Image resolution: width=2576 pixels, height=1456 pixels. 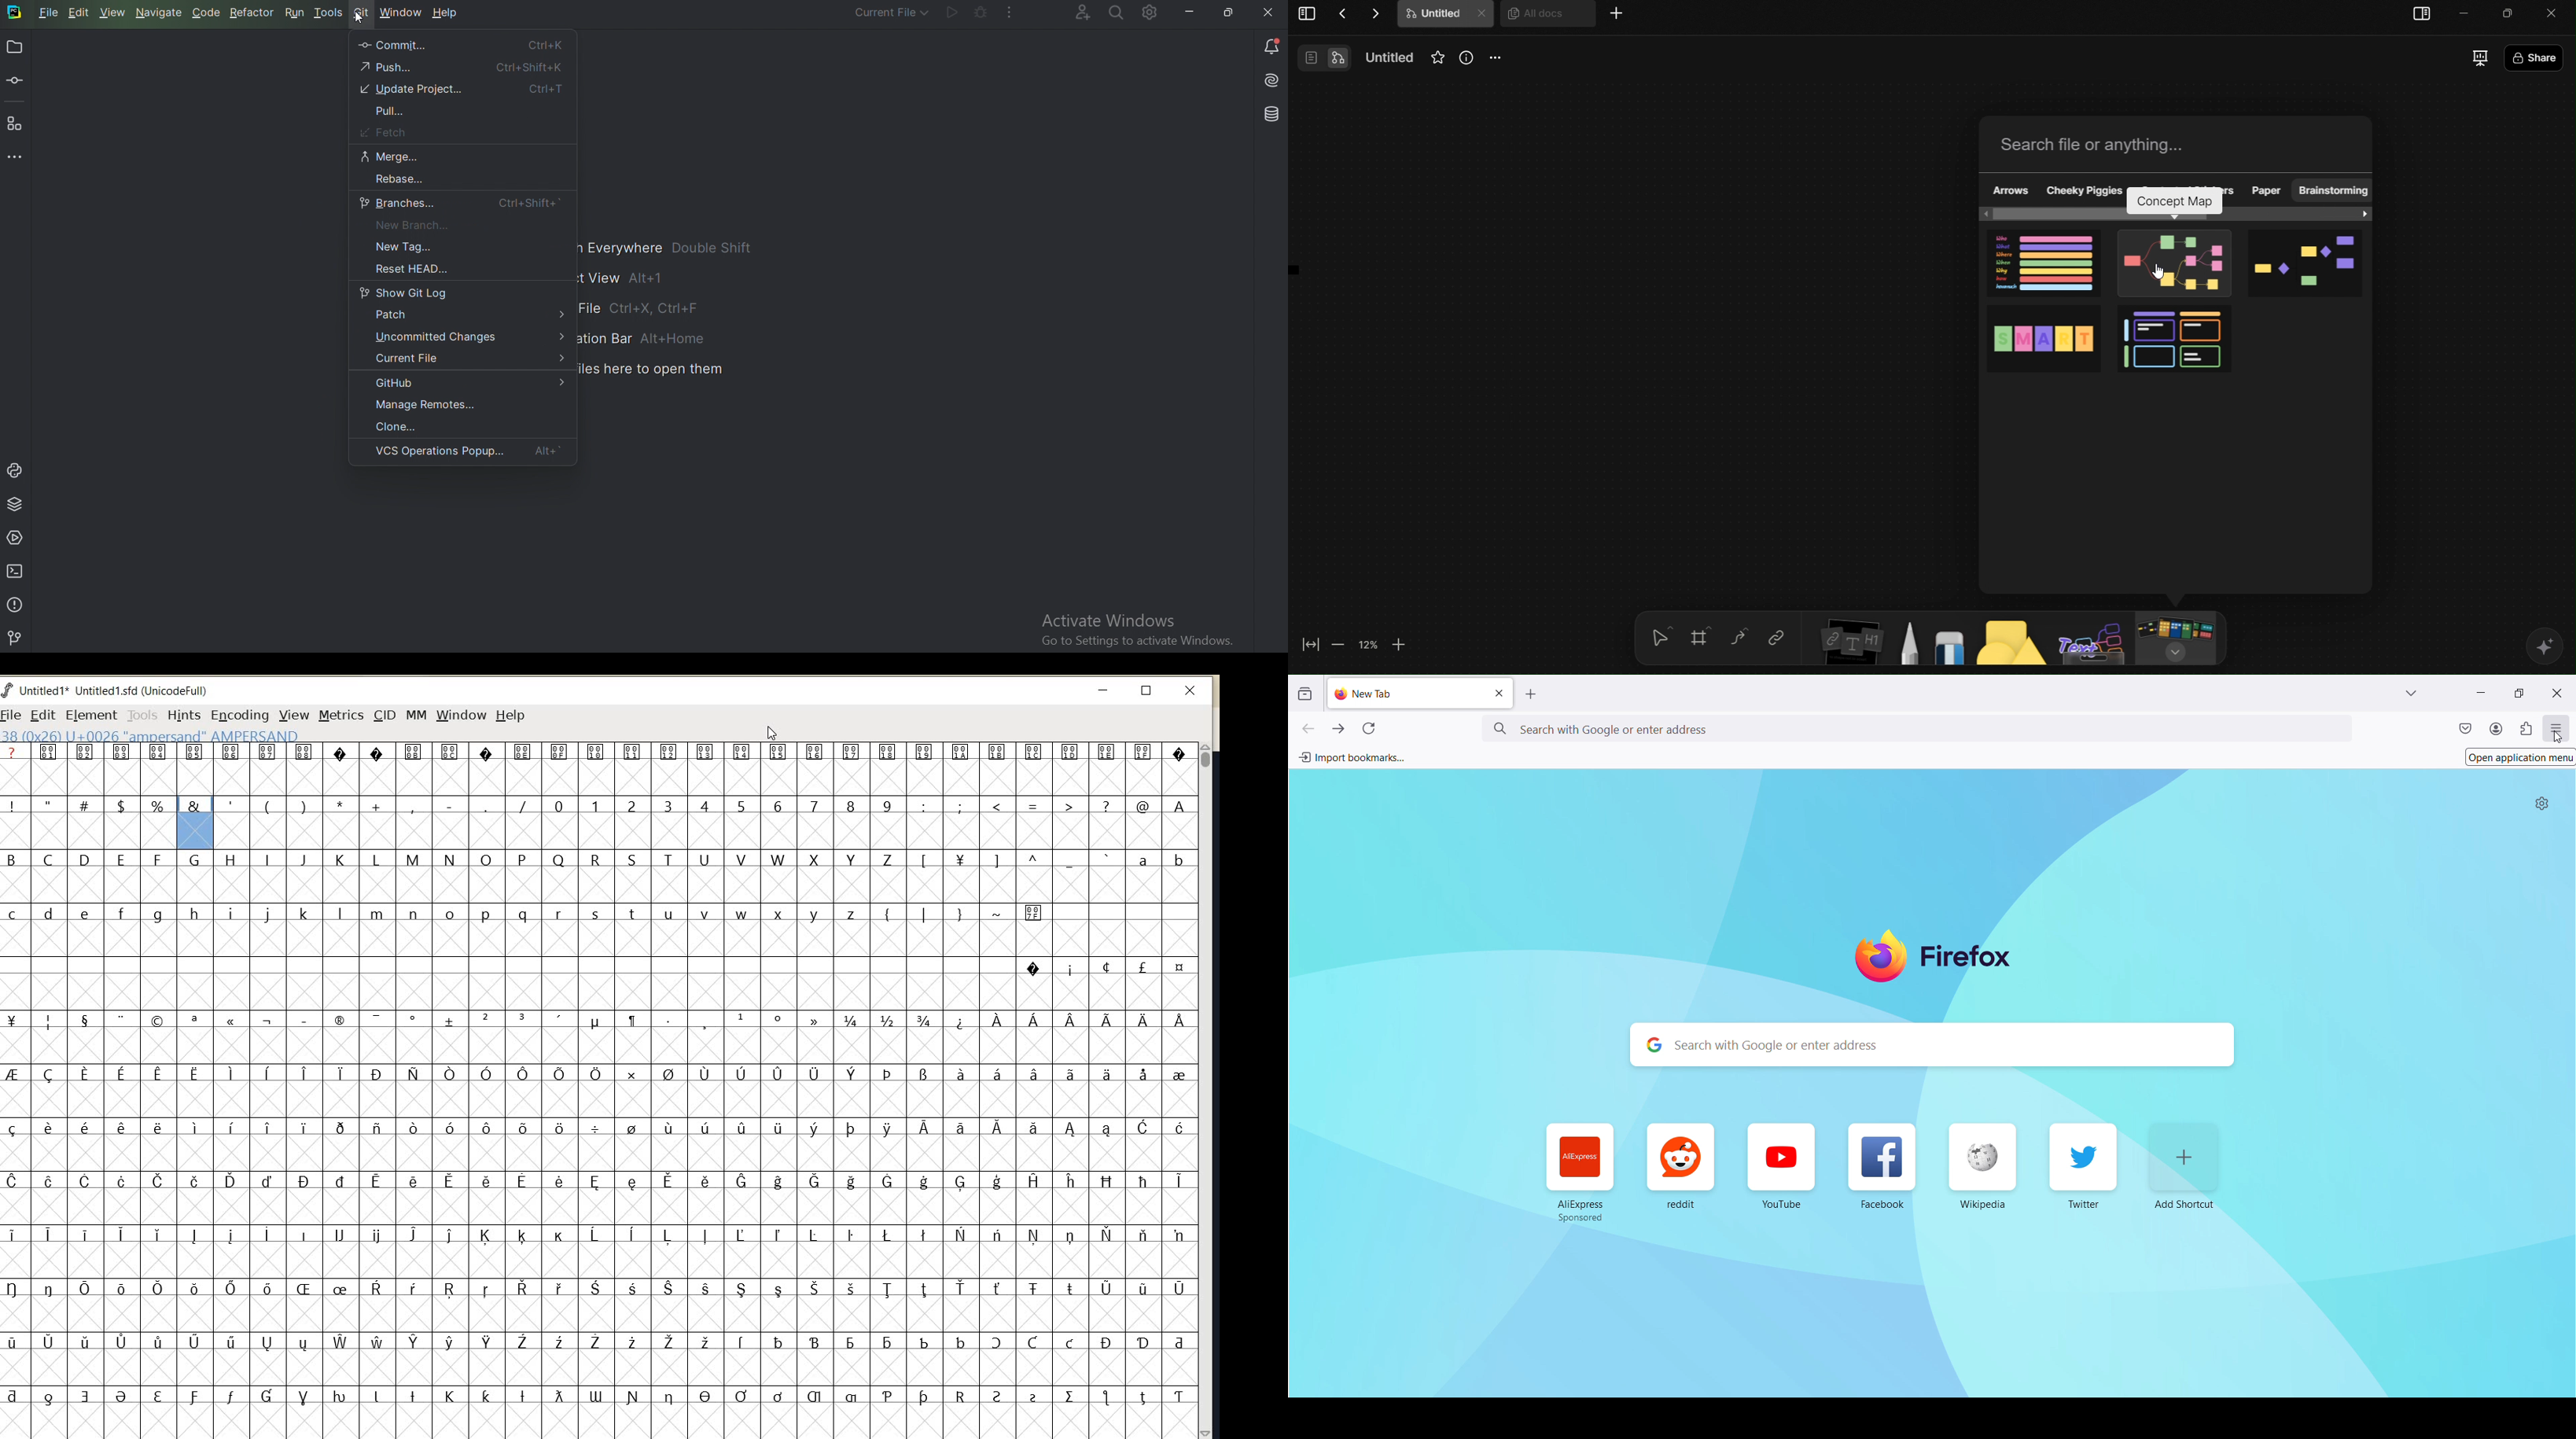 What do you see at coordinates (415, 714) in the screenshot?
I see `MM` at bounding box center [415, 714].